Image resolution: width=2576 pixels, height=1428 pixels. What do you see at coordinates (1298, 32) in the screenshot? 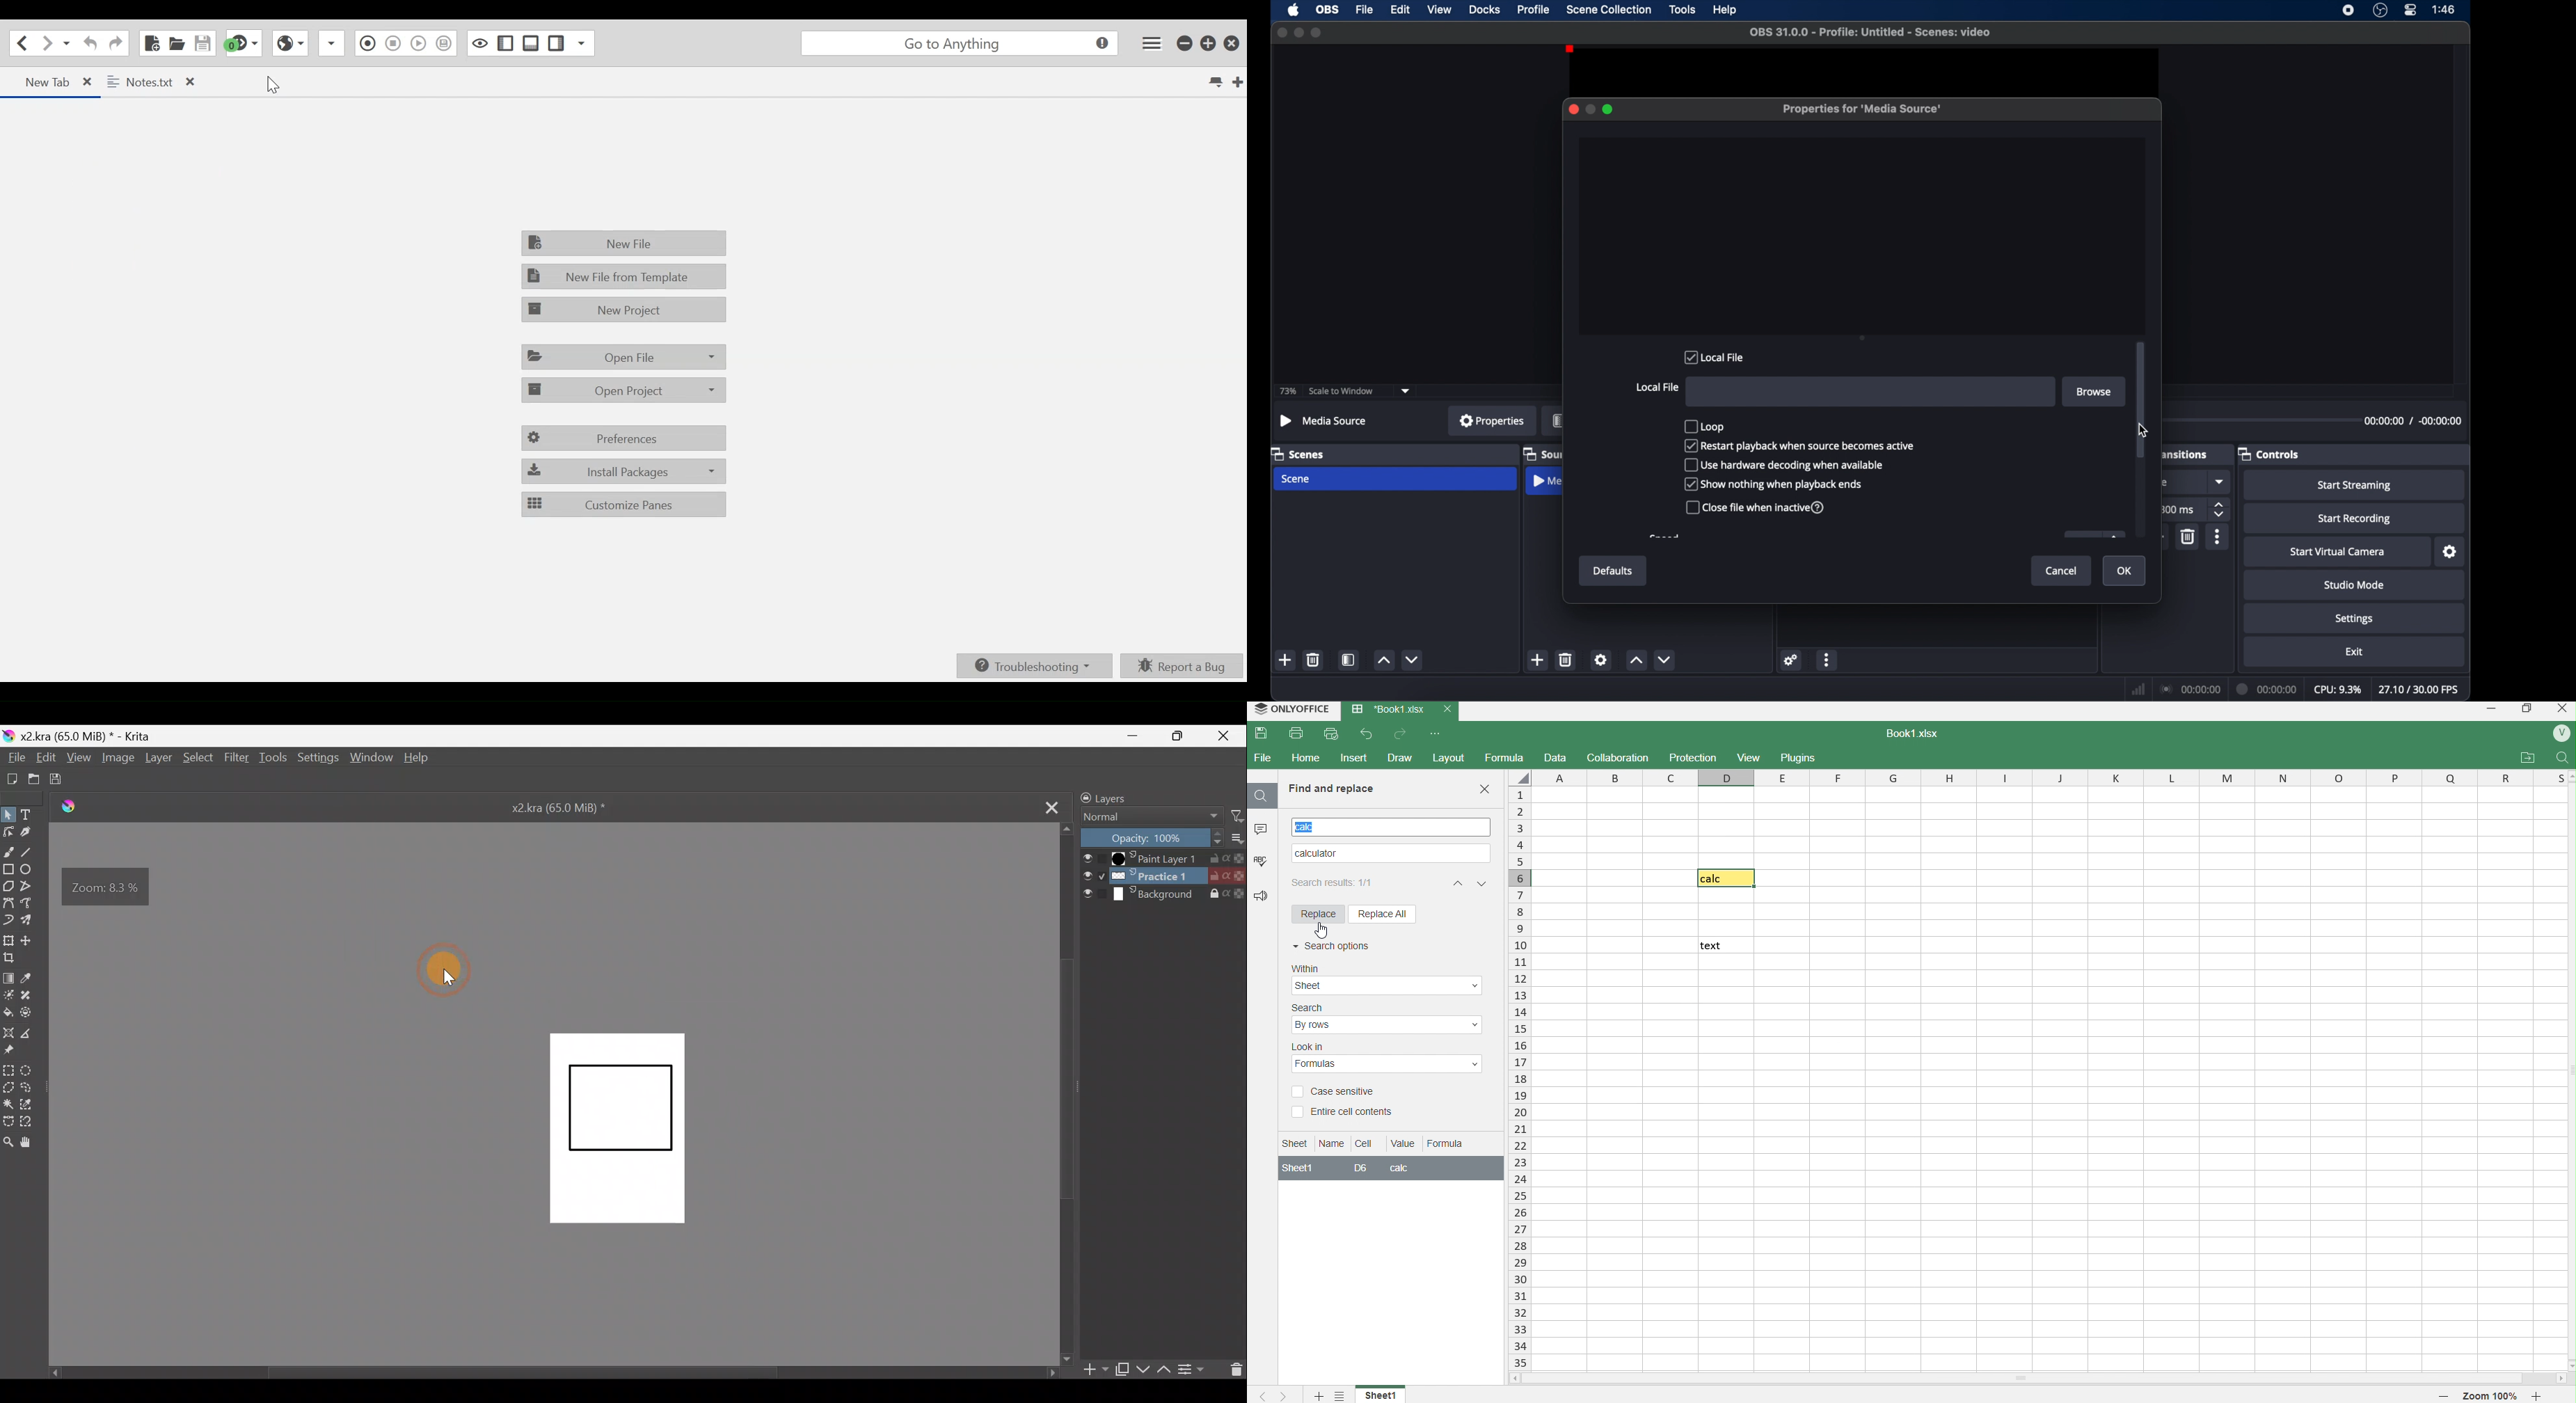
I see `minimize` at bounding box center [1298, 32].